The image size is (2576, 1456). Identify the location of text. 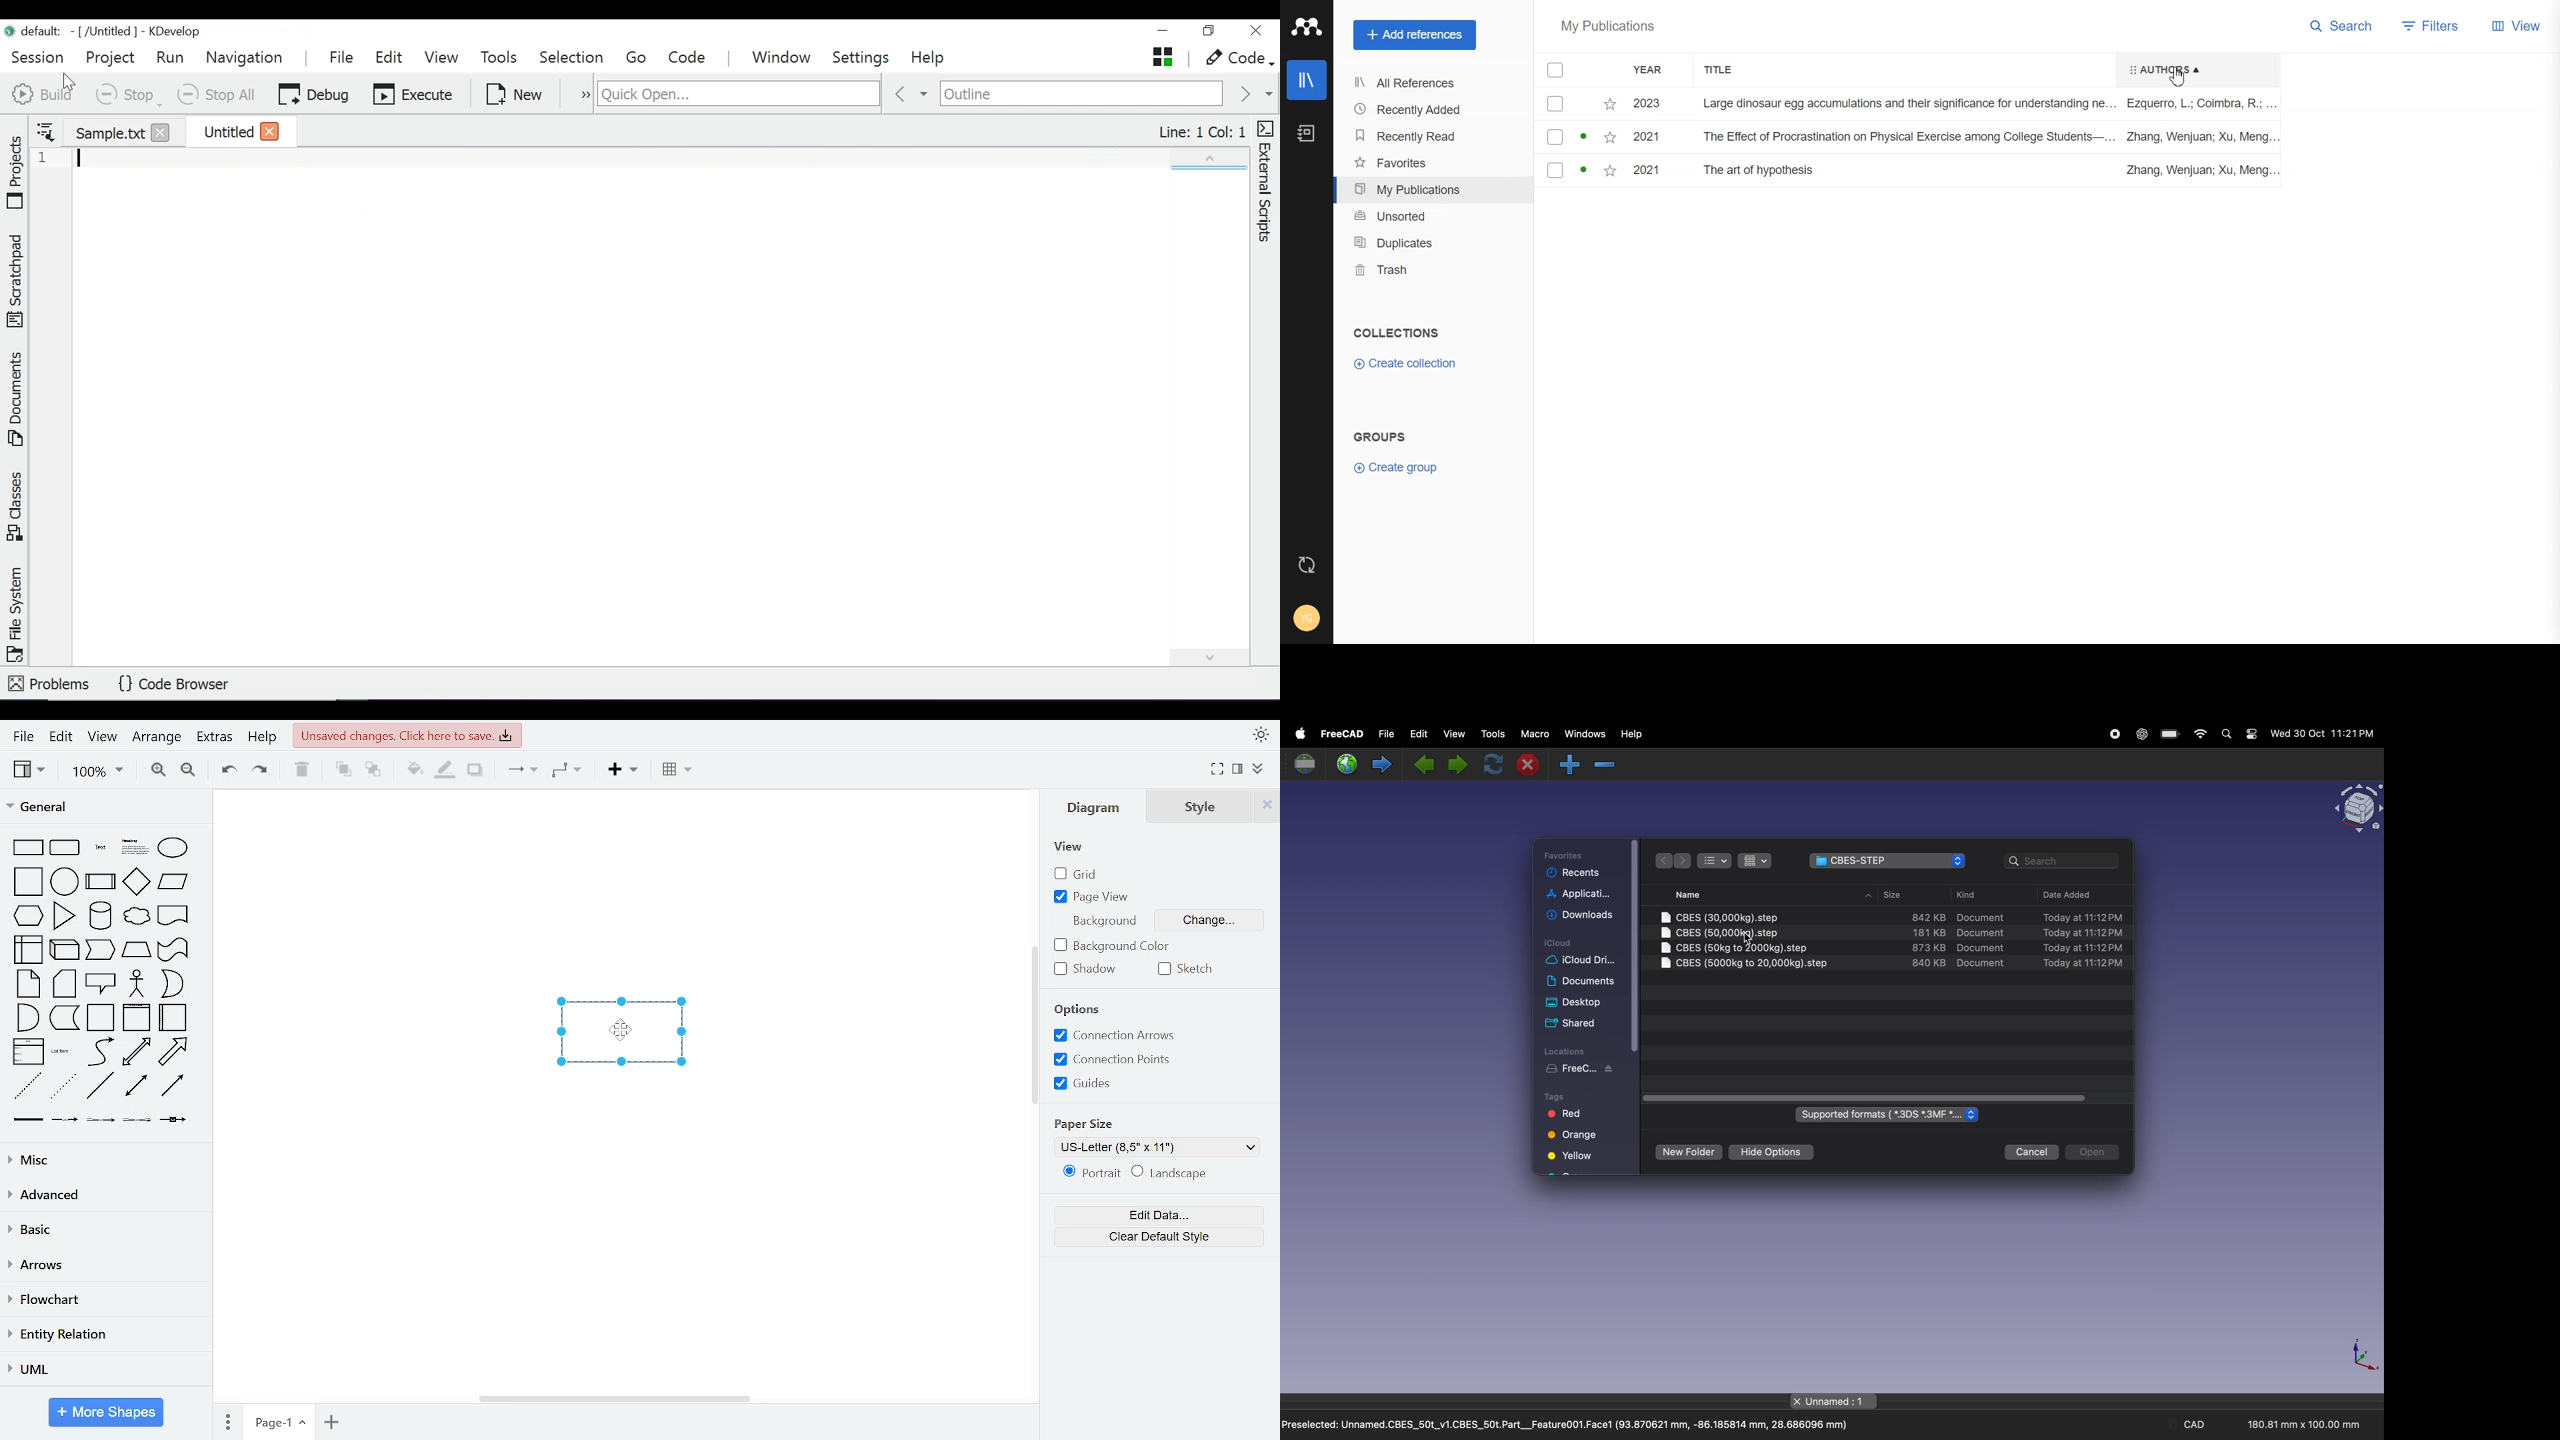
(1104, 920).